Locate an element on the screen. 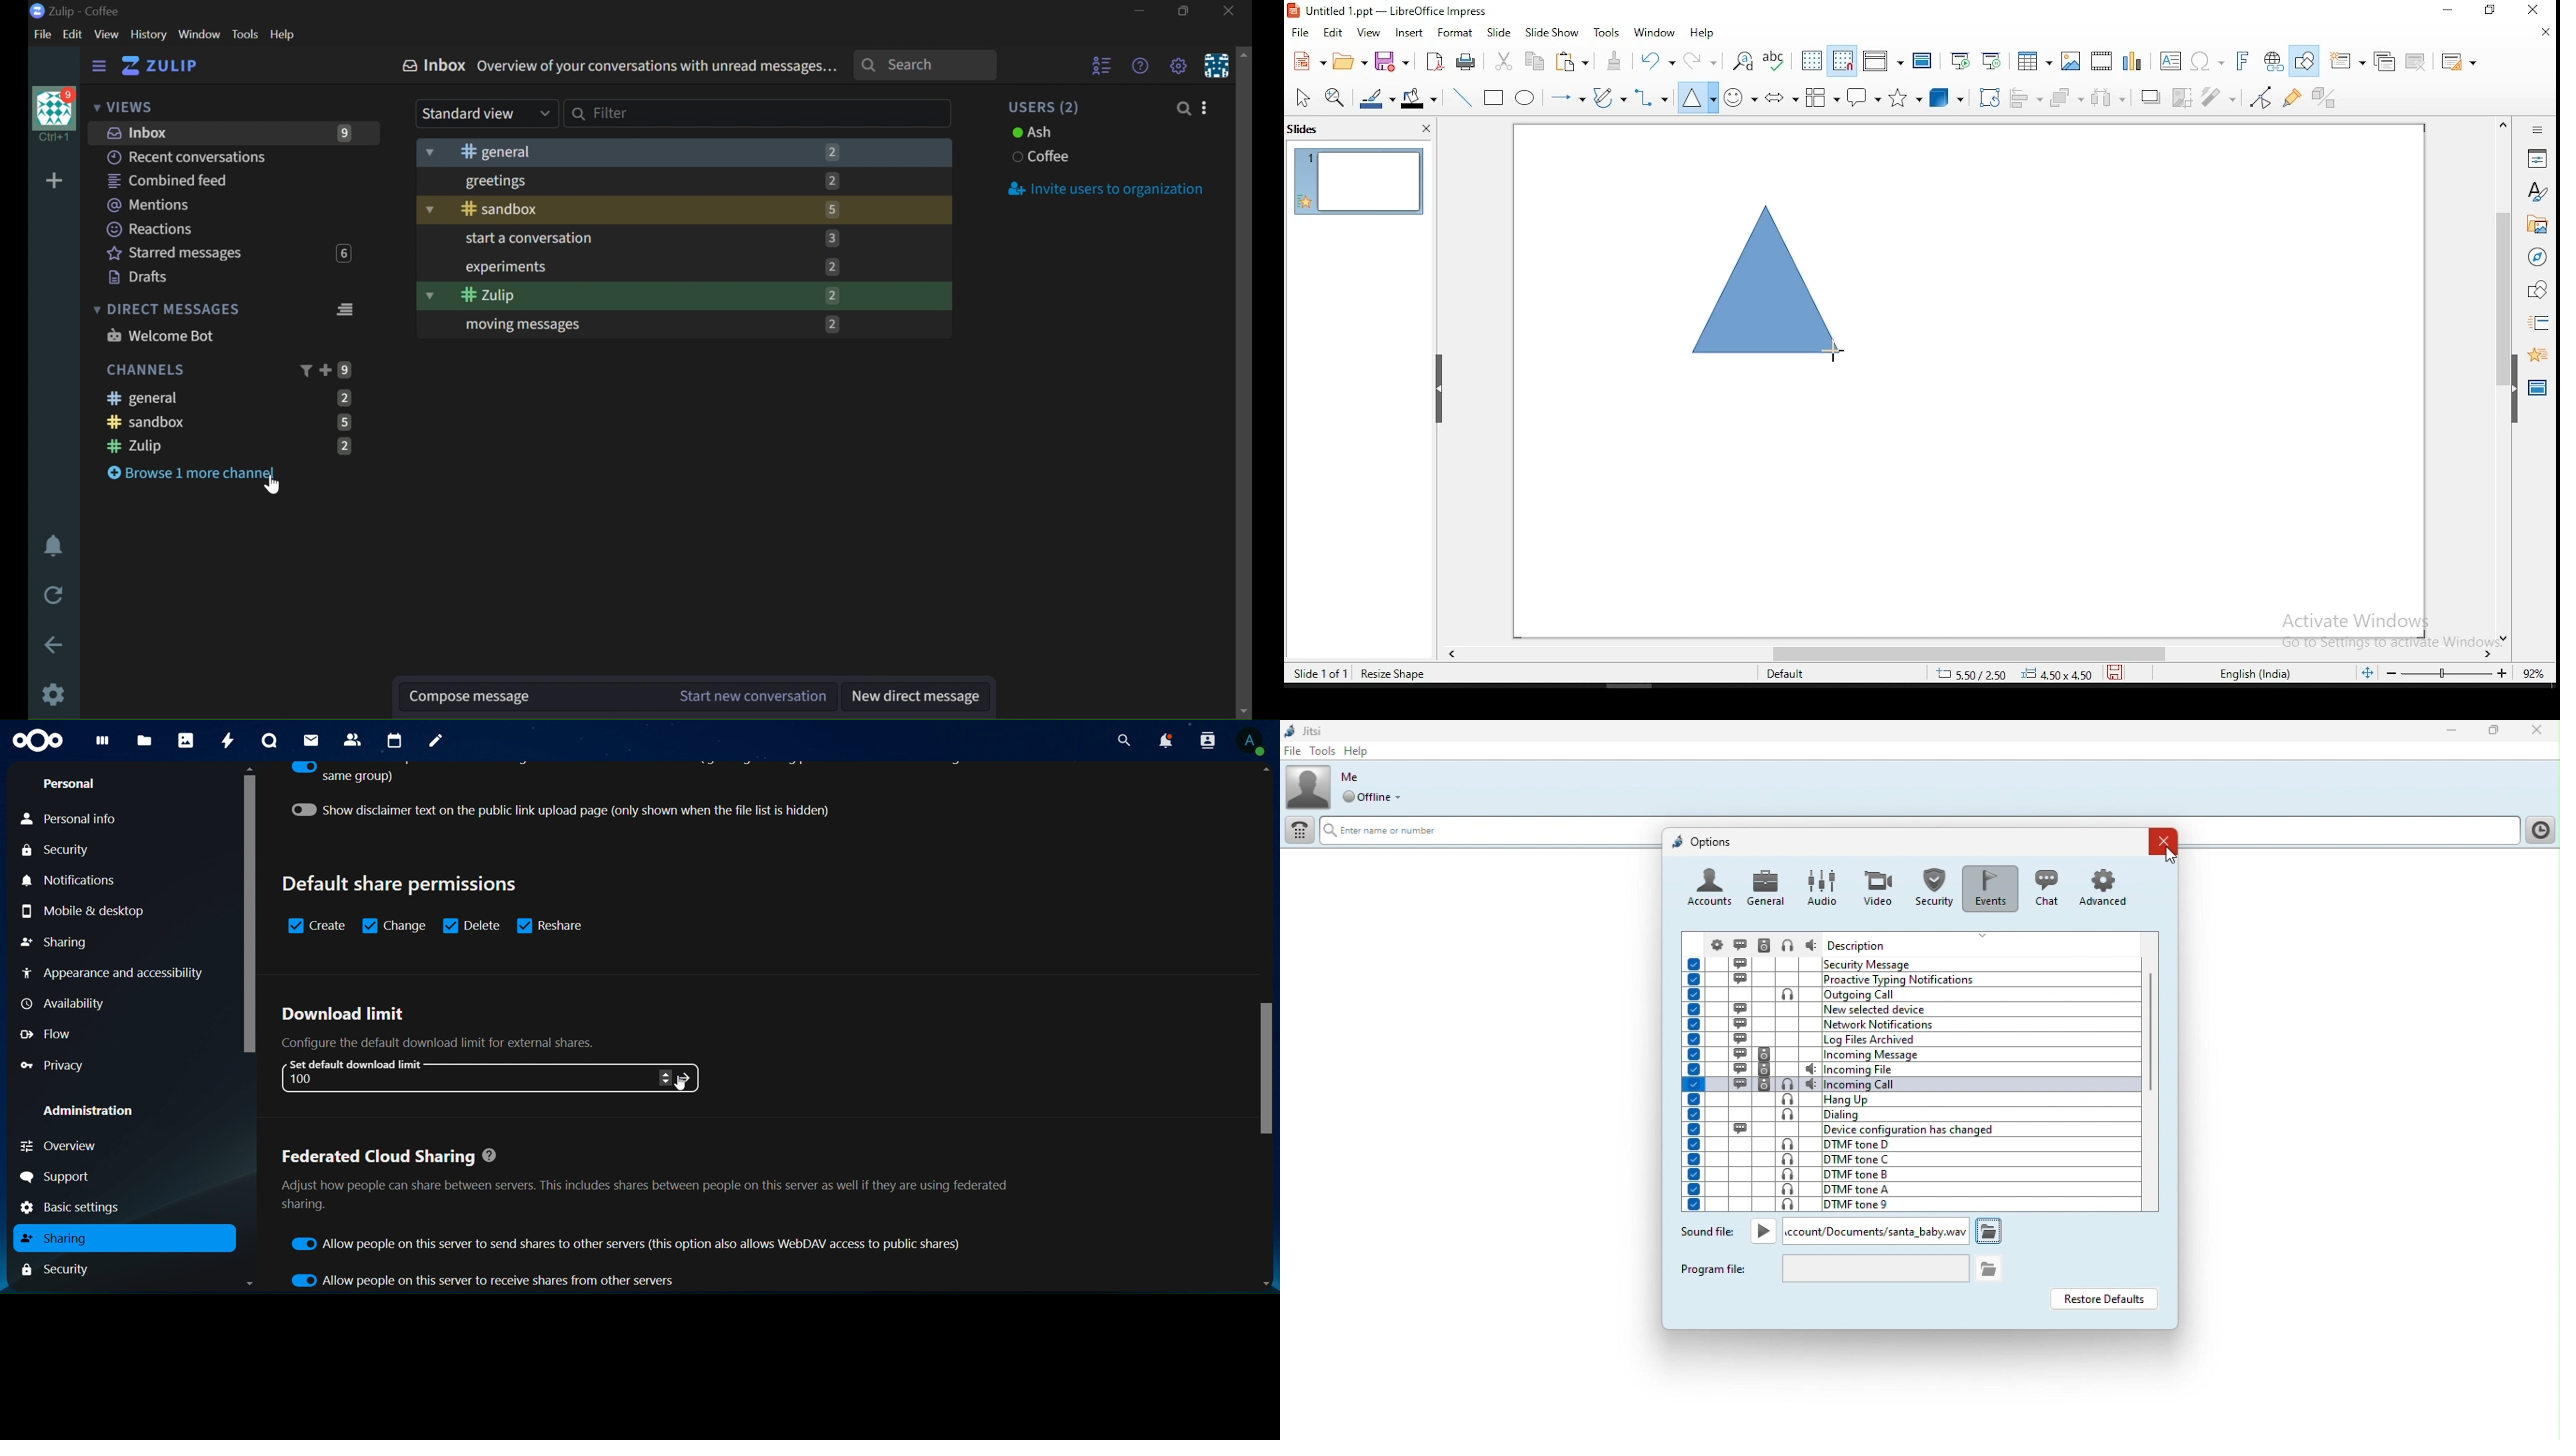  View Profile is located at coordinates (1254, 741).